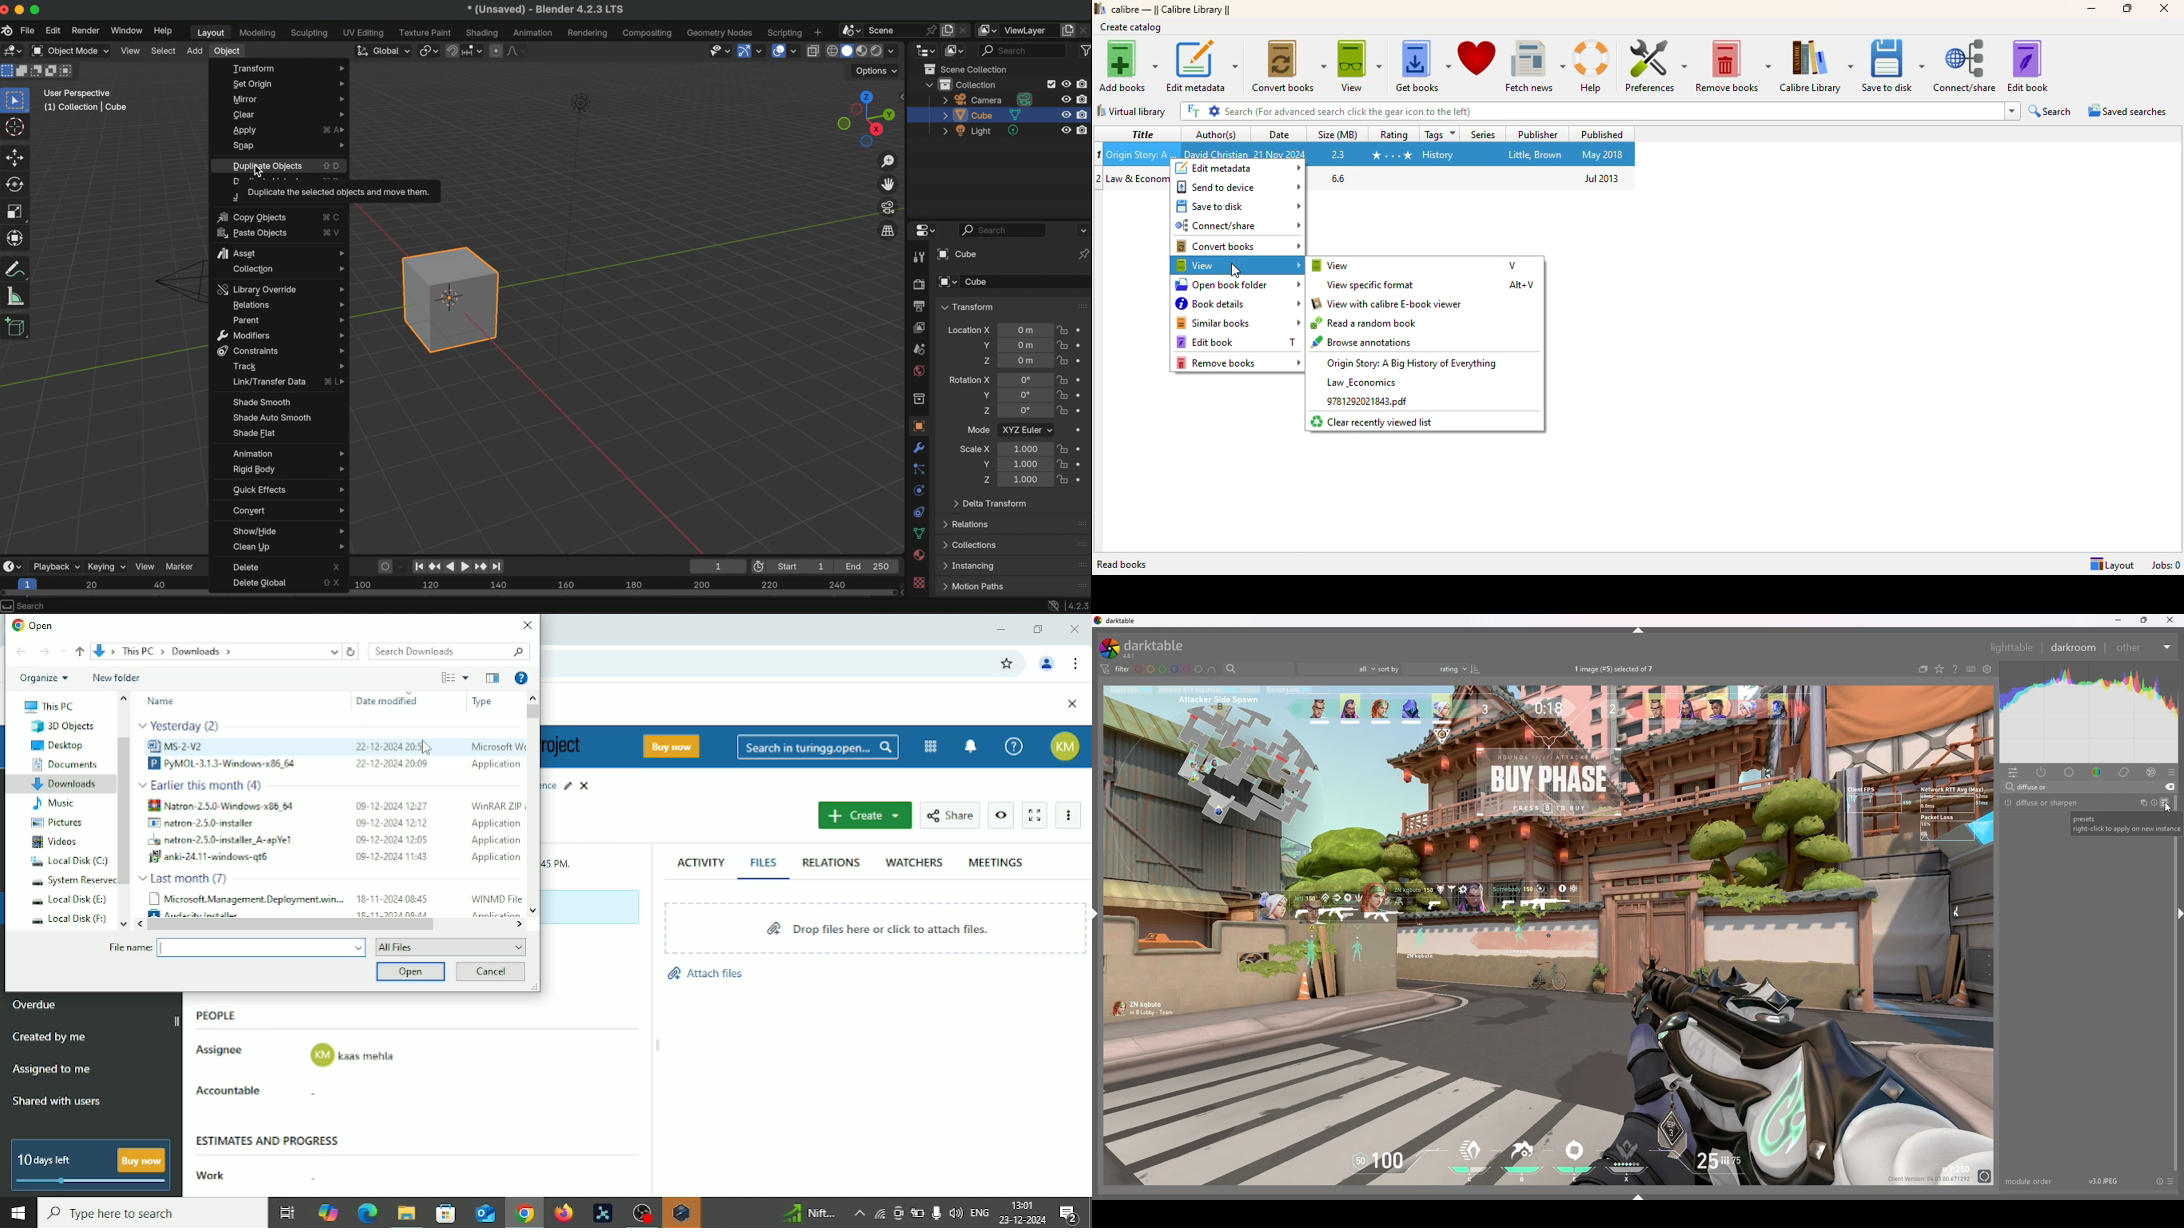 This screenshot has width=2184, height=1232. I want to click on euler rotation, so click(1026, 395).